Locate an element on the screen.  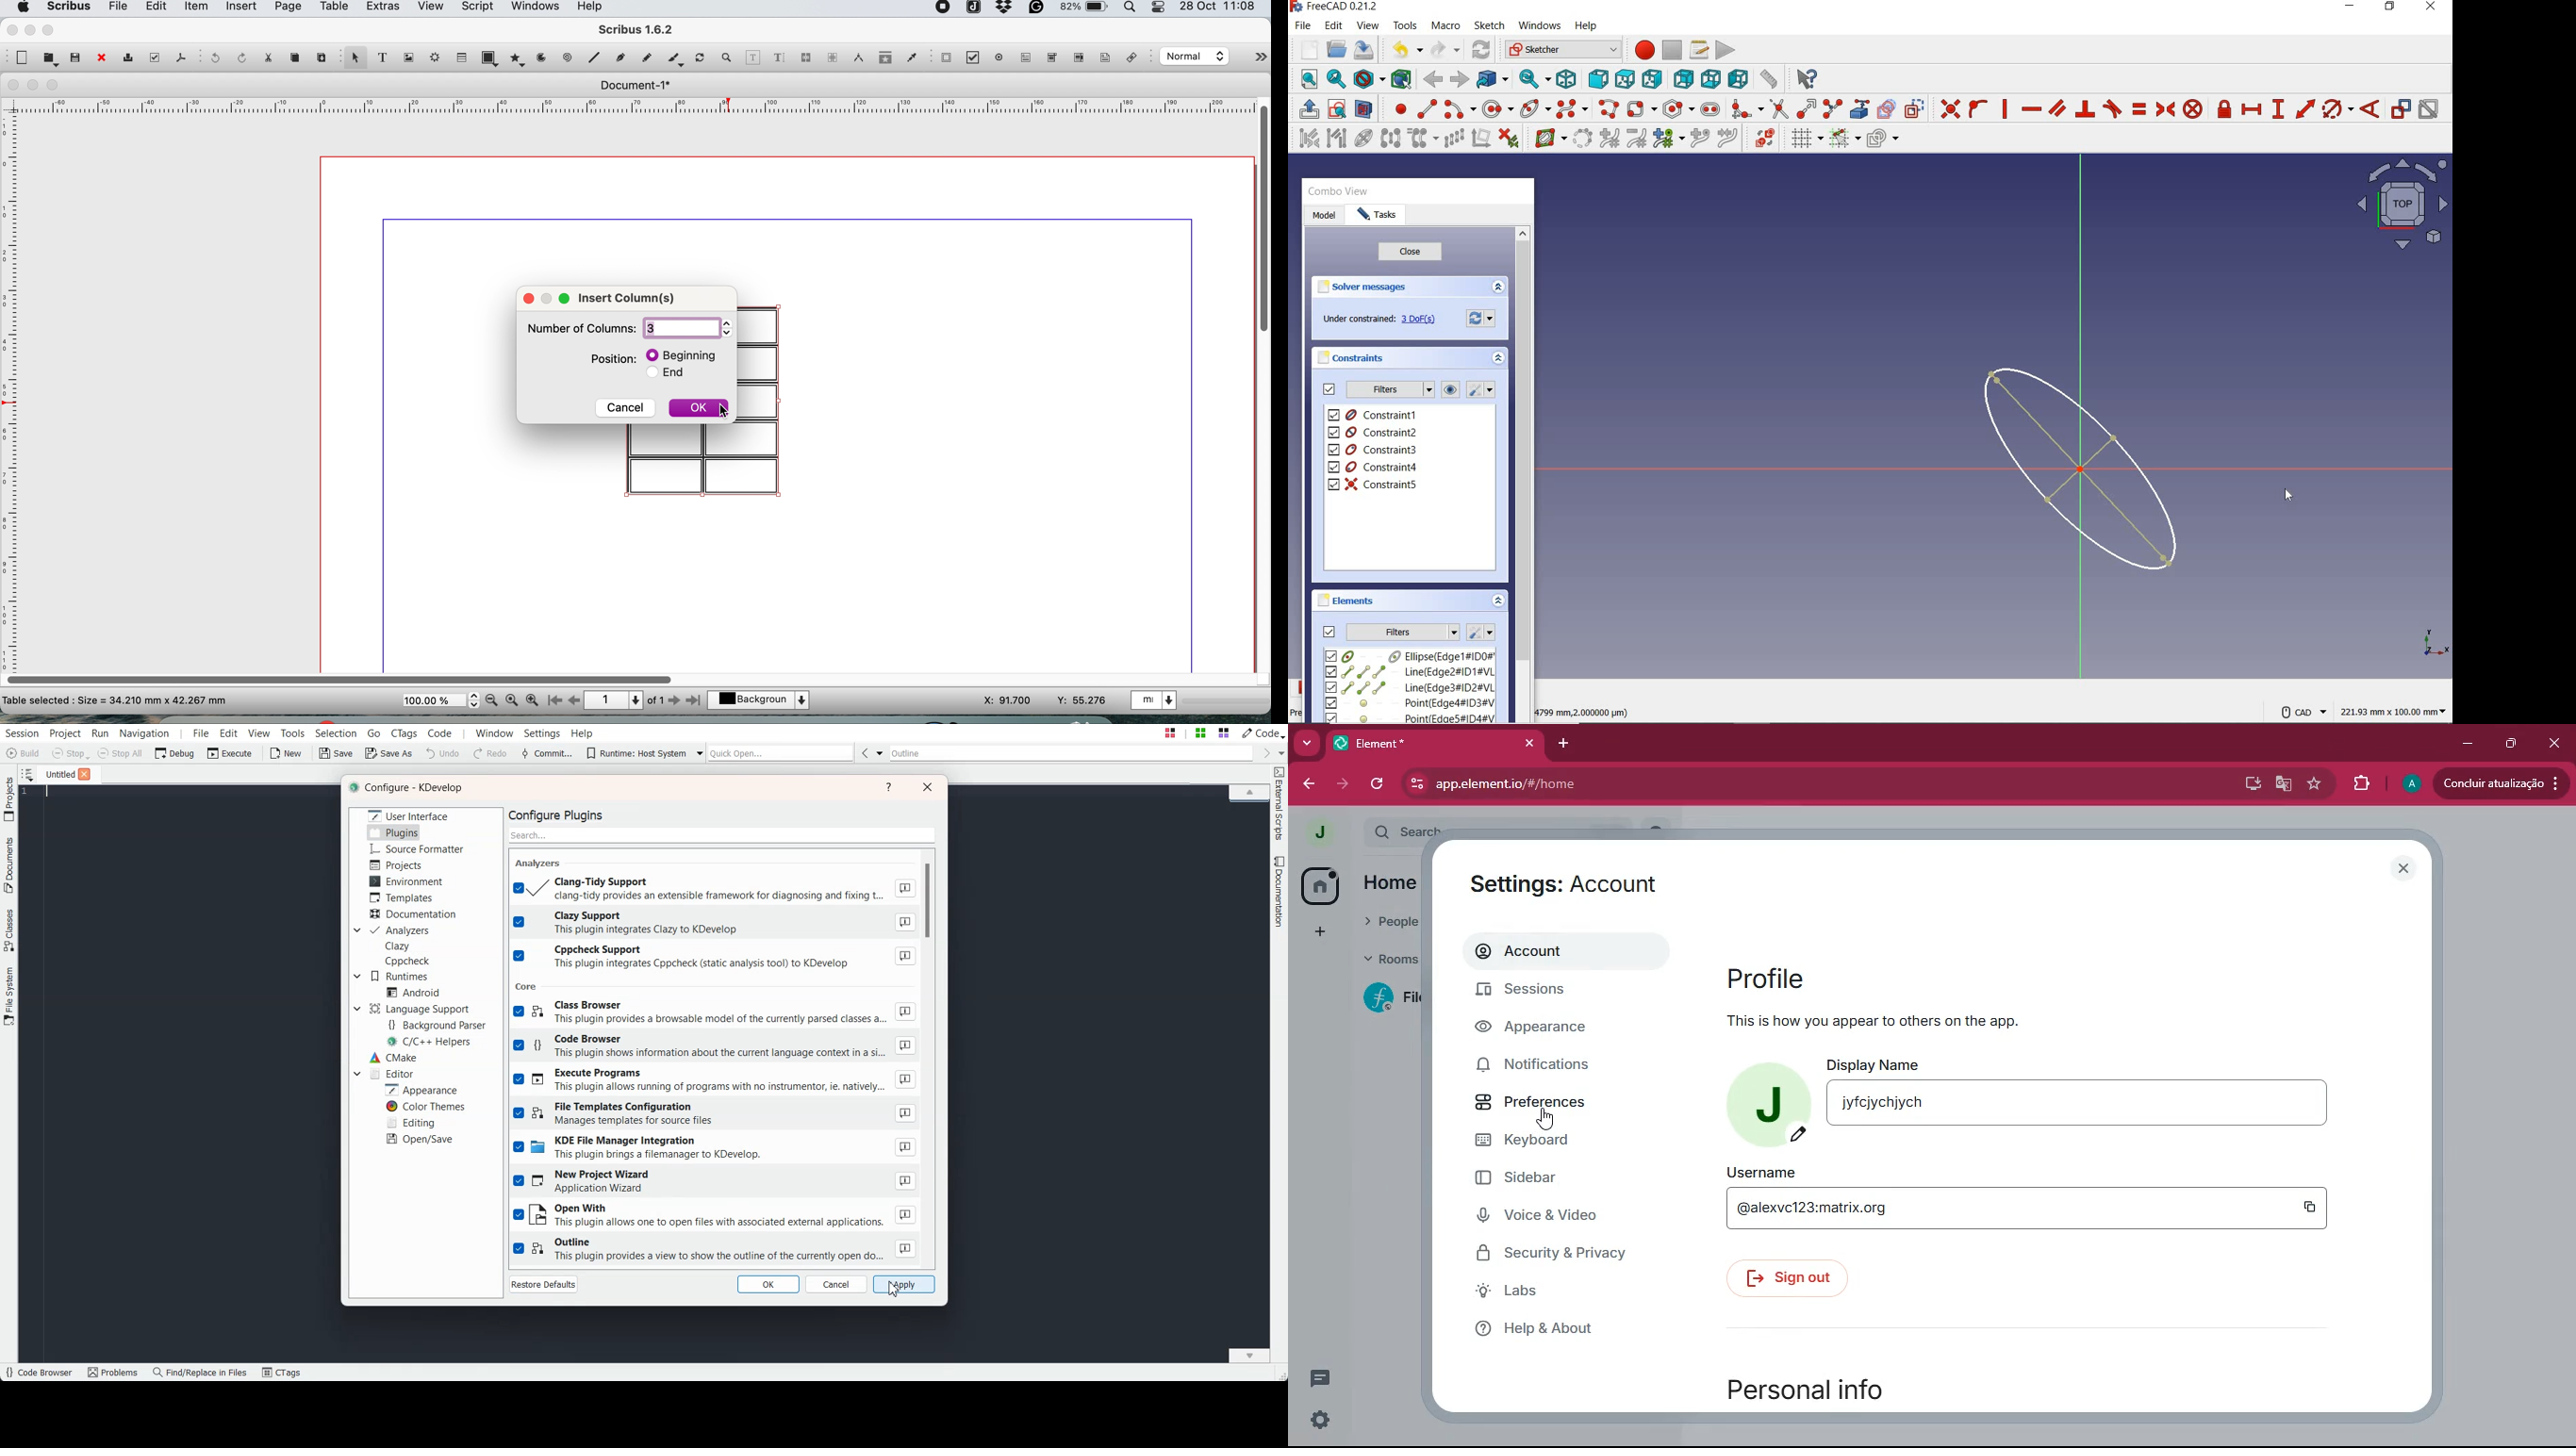
copy is located at coordinates (297, 58).